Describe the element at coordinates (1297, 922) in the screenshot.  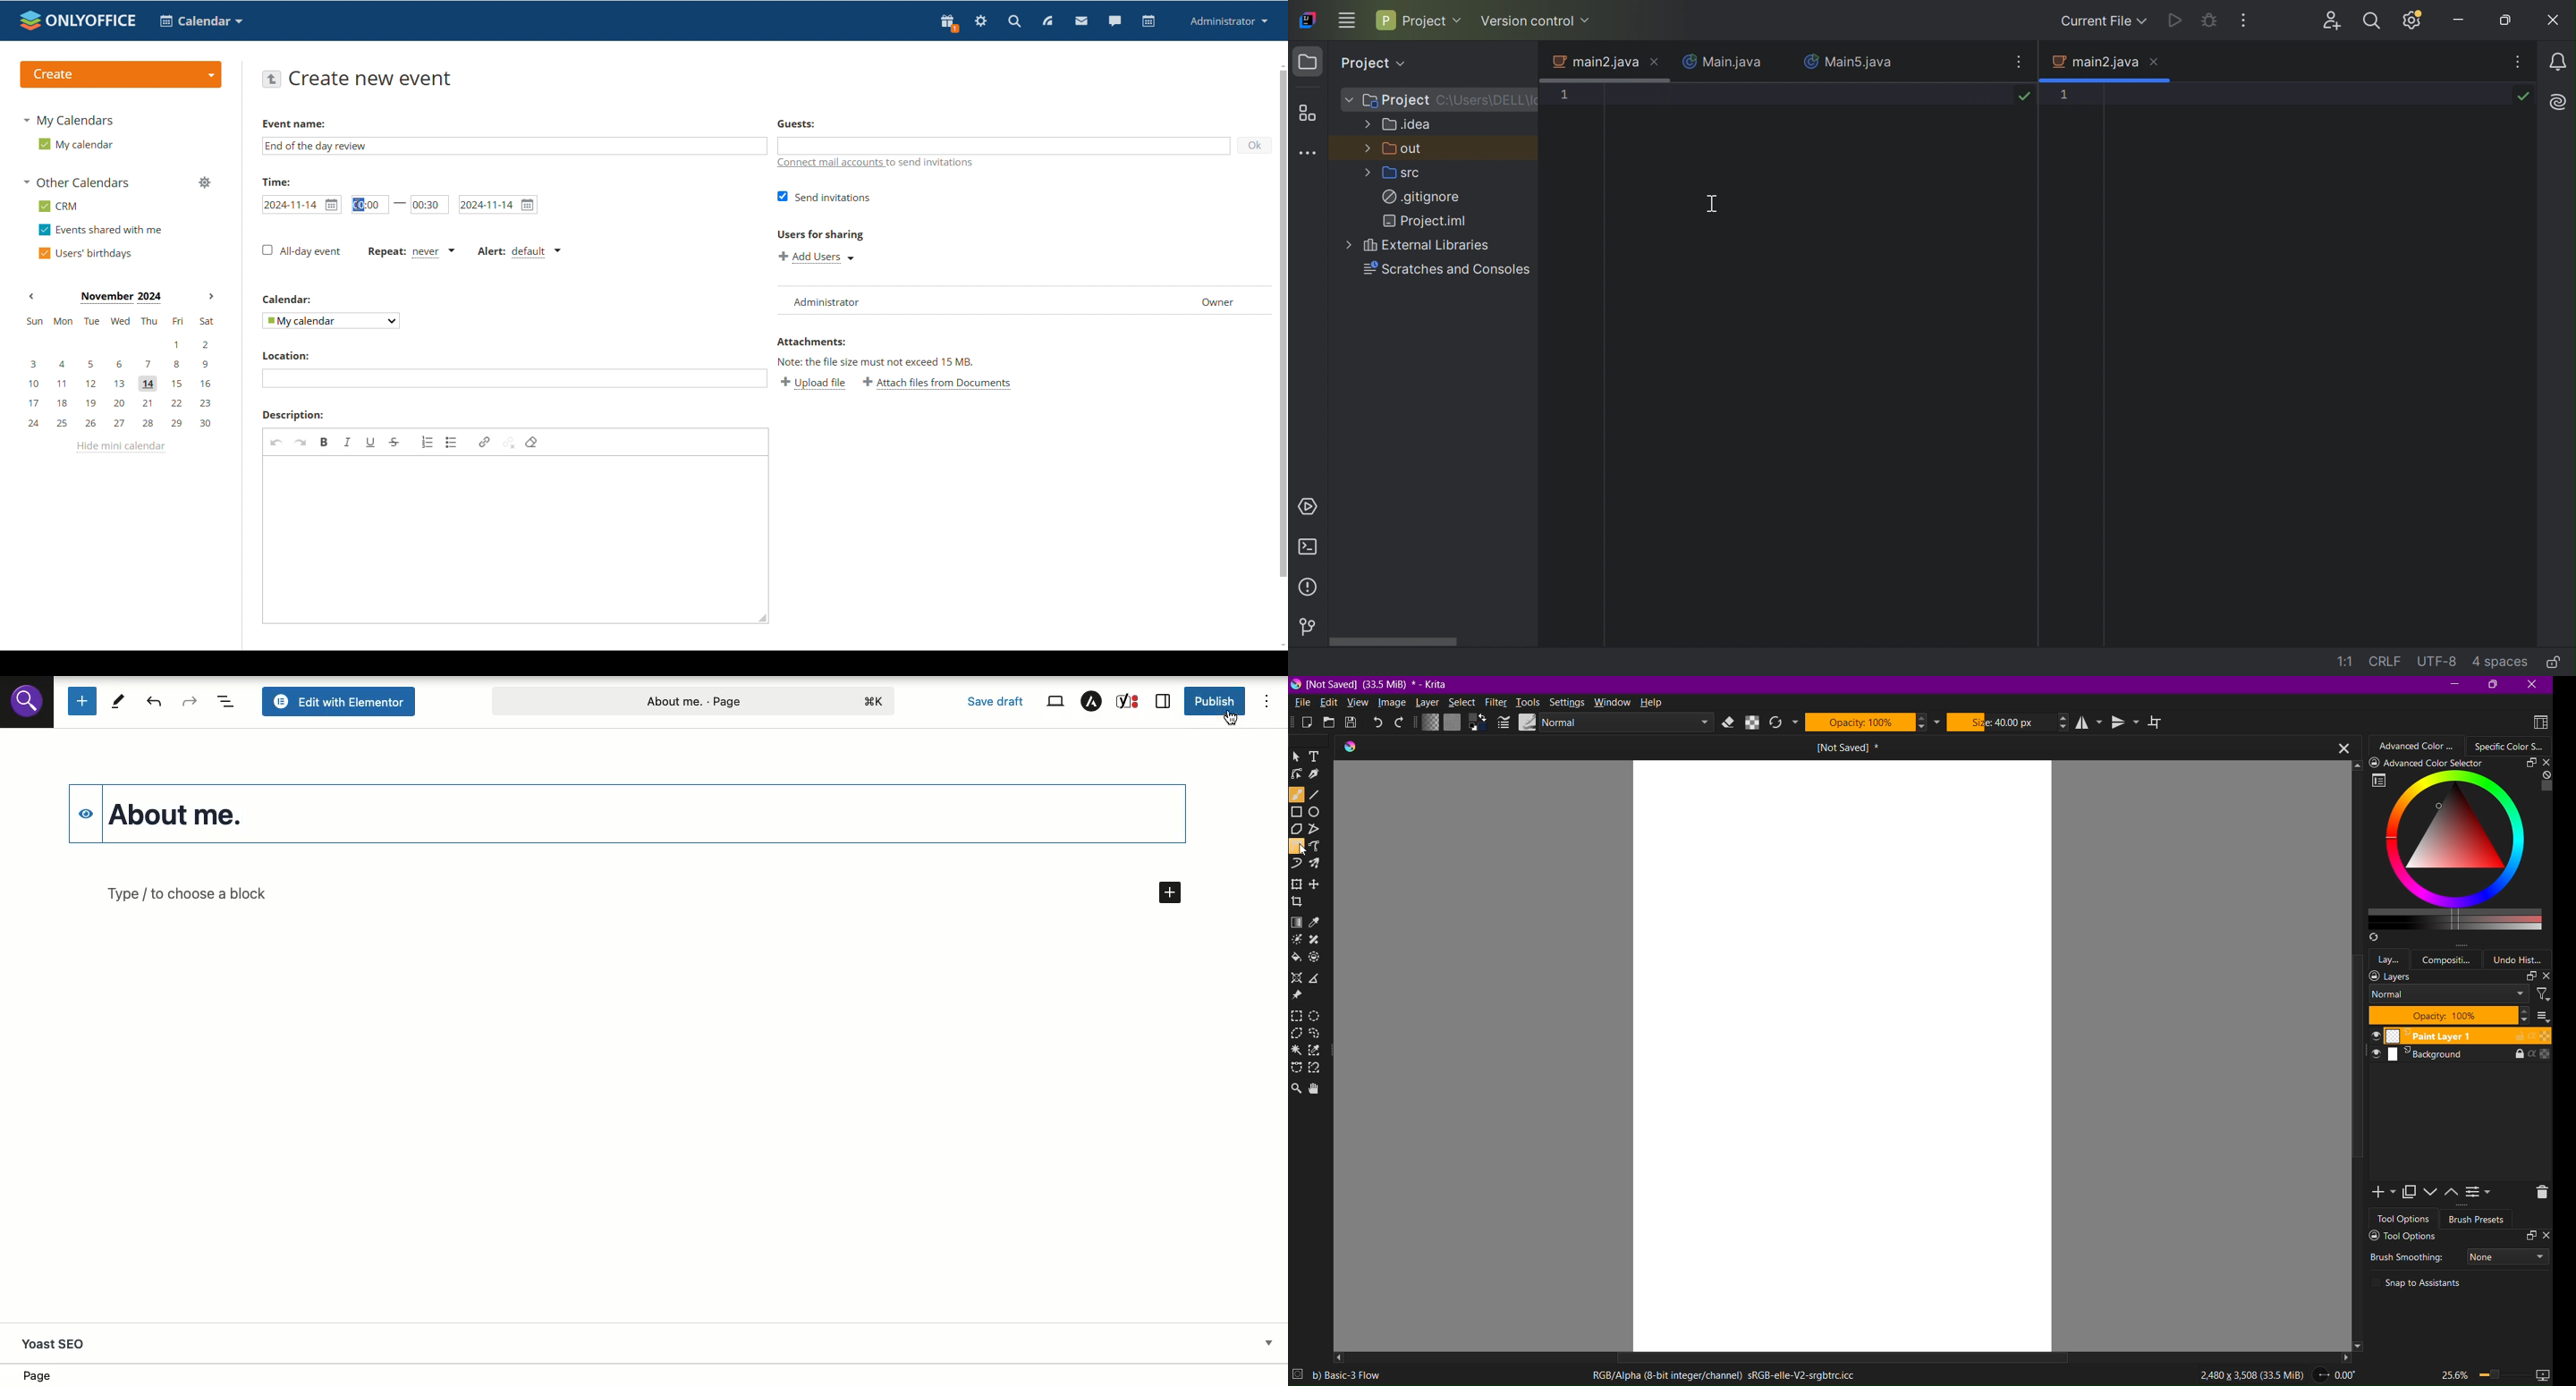
I see `Gradient` at that location.